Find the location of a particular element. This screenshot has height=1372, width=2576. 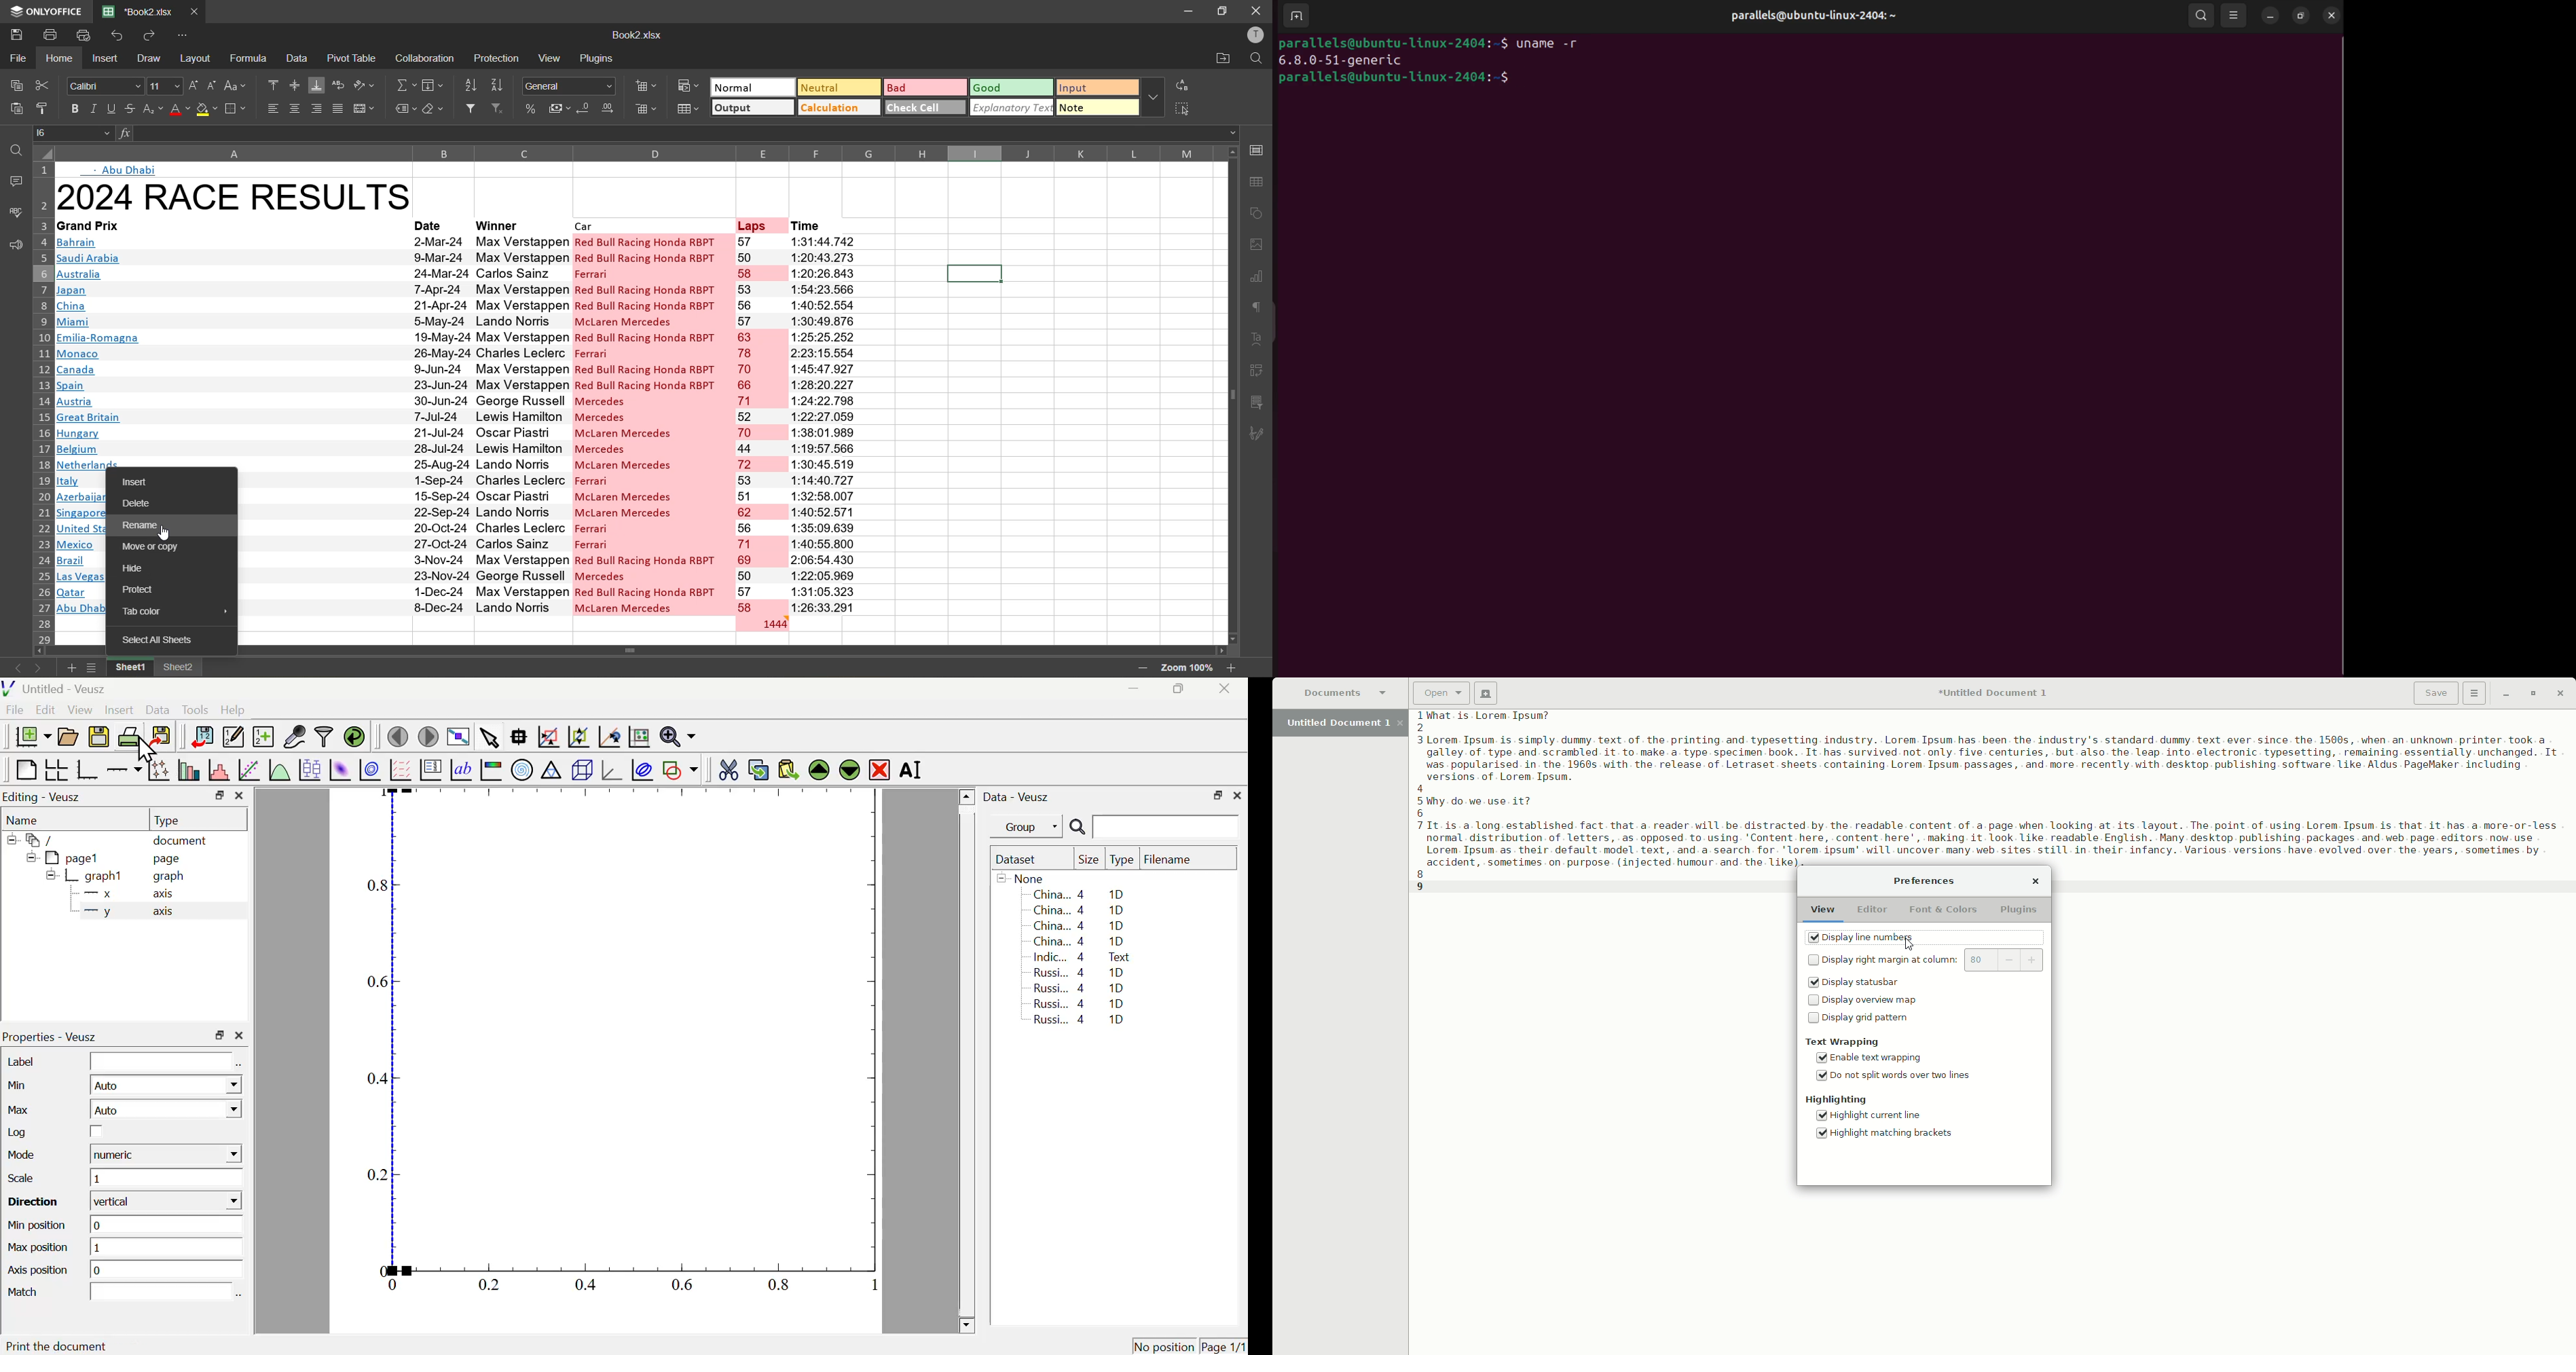

format as table is located at coordinates (687, 109).